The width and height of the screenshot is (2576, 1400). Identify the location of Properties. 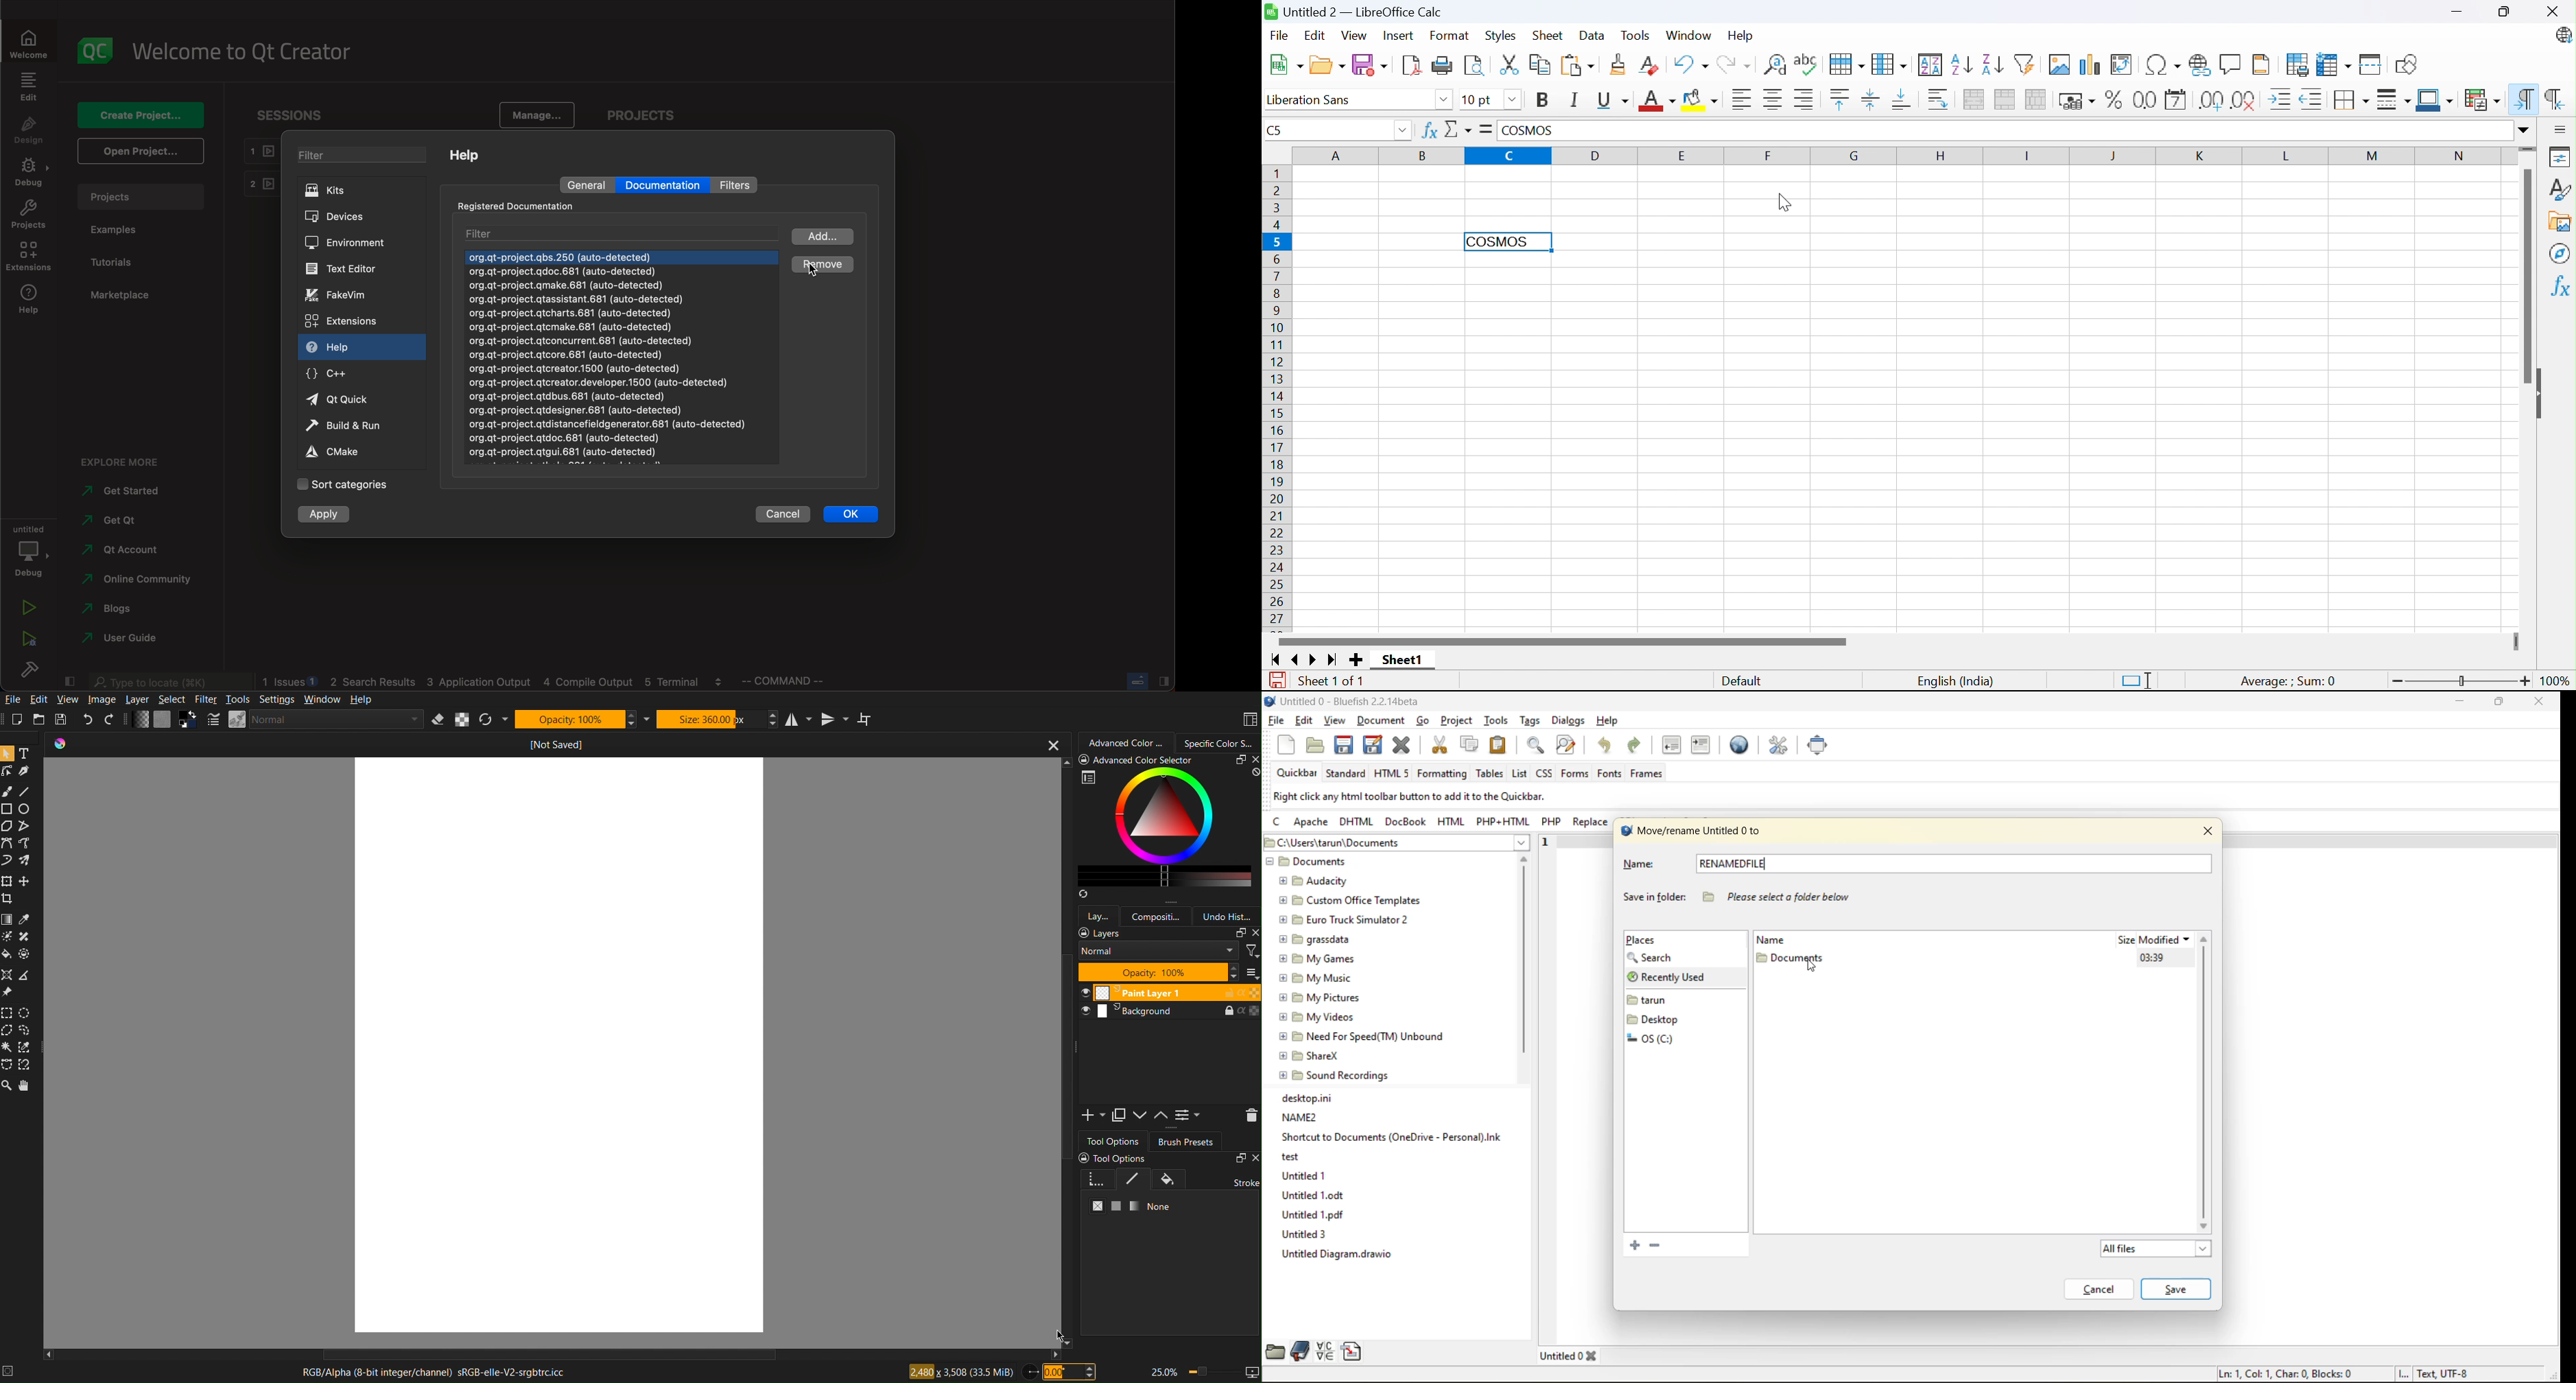
(2561, 157).